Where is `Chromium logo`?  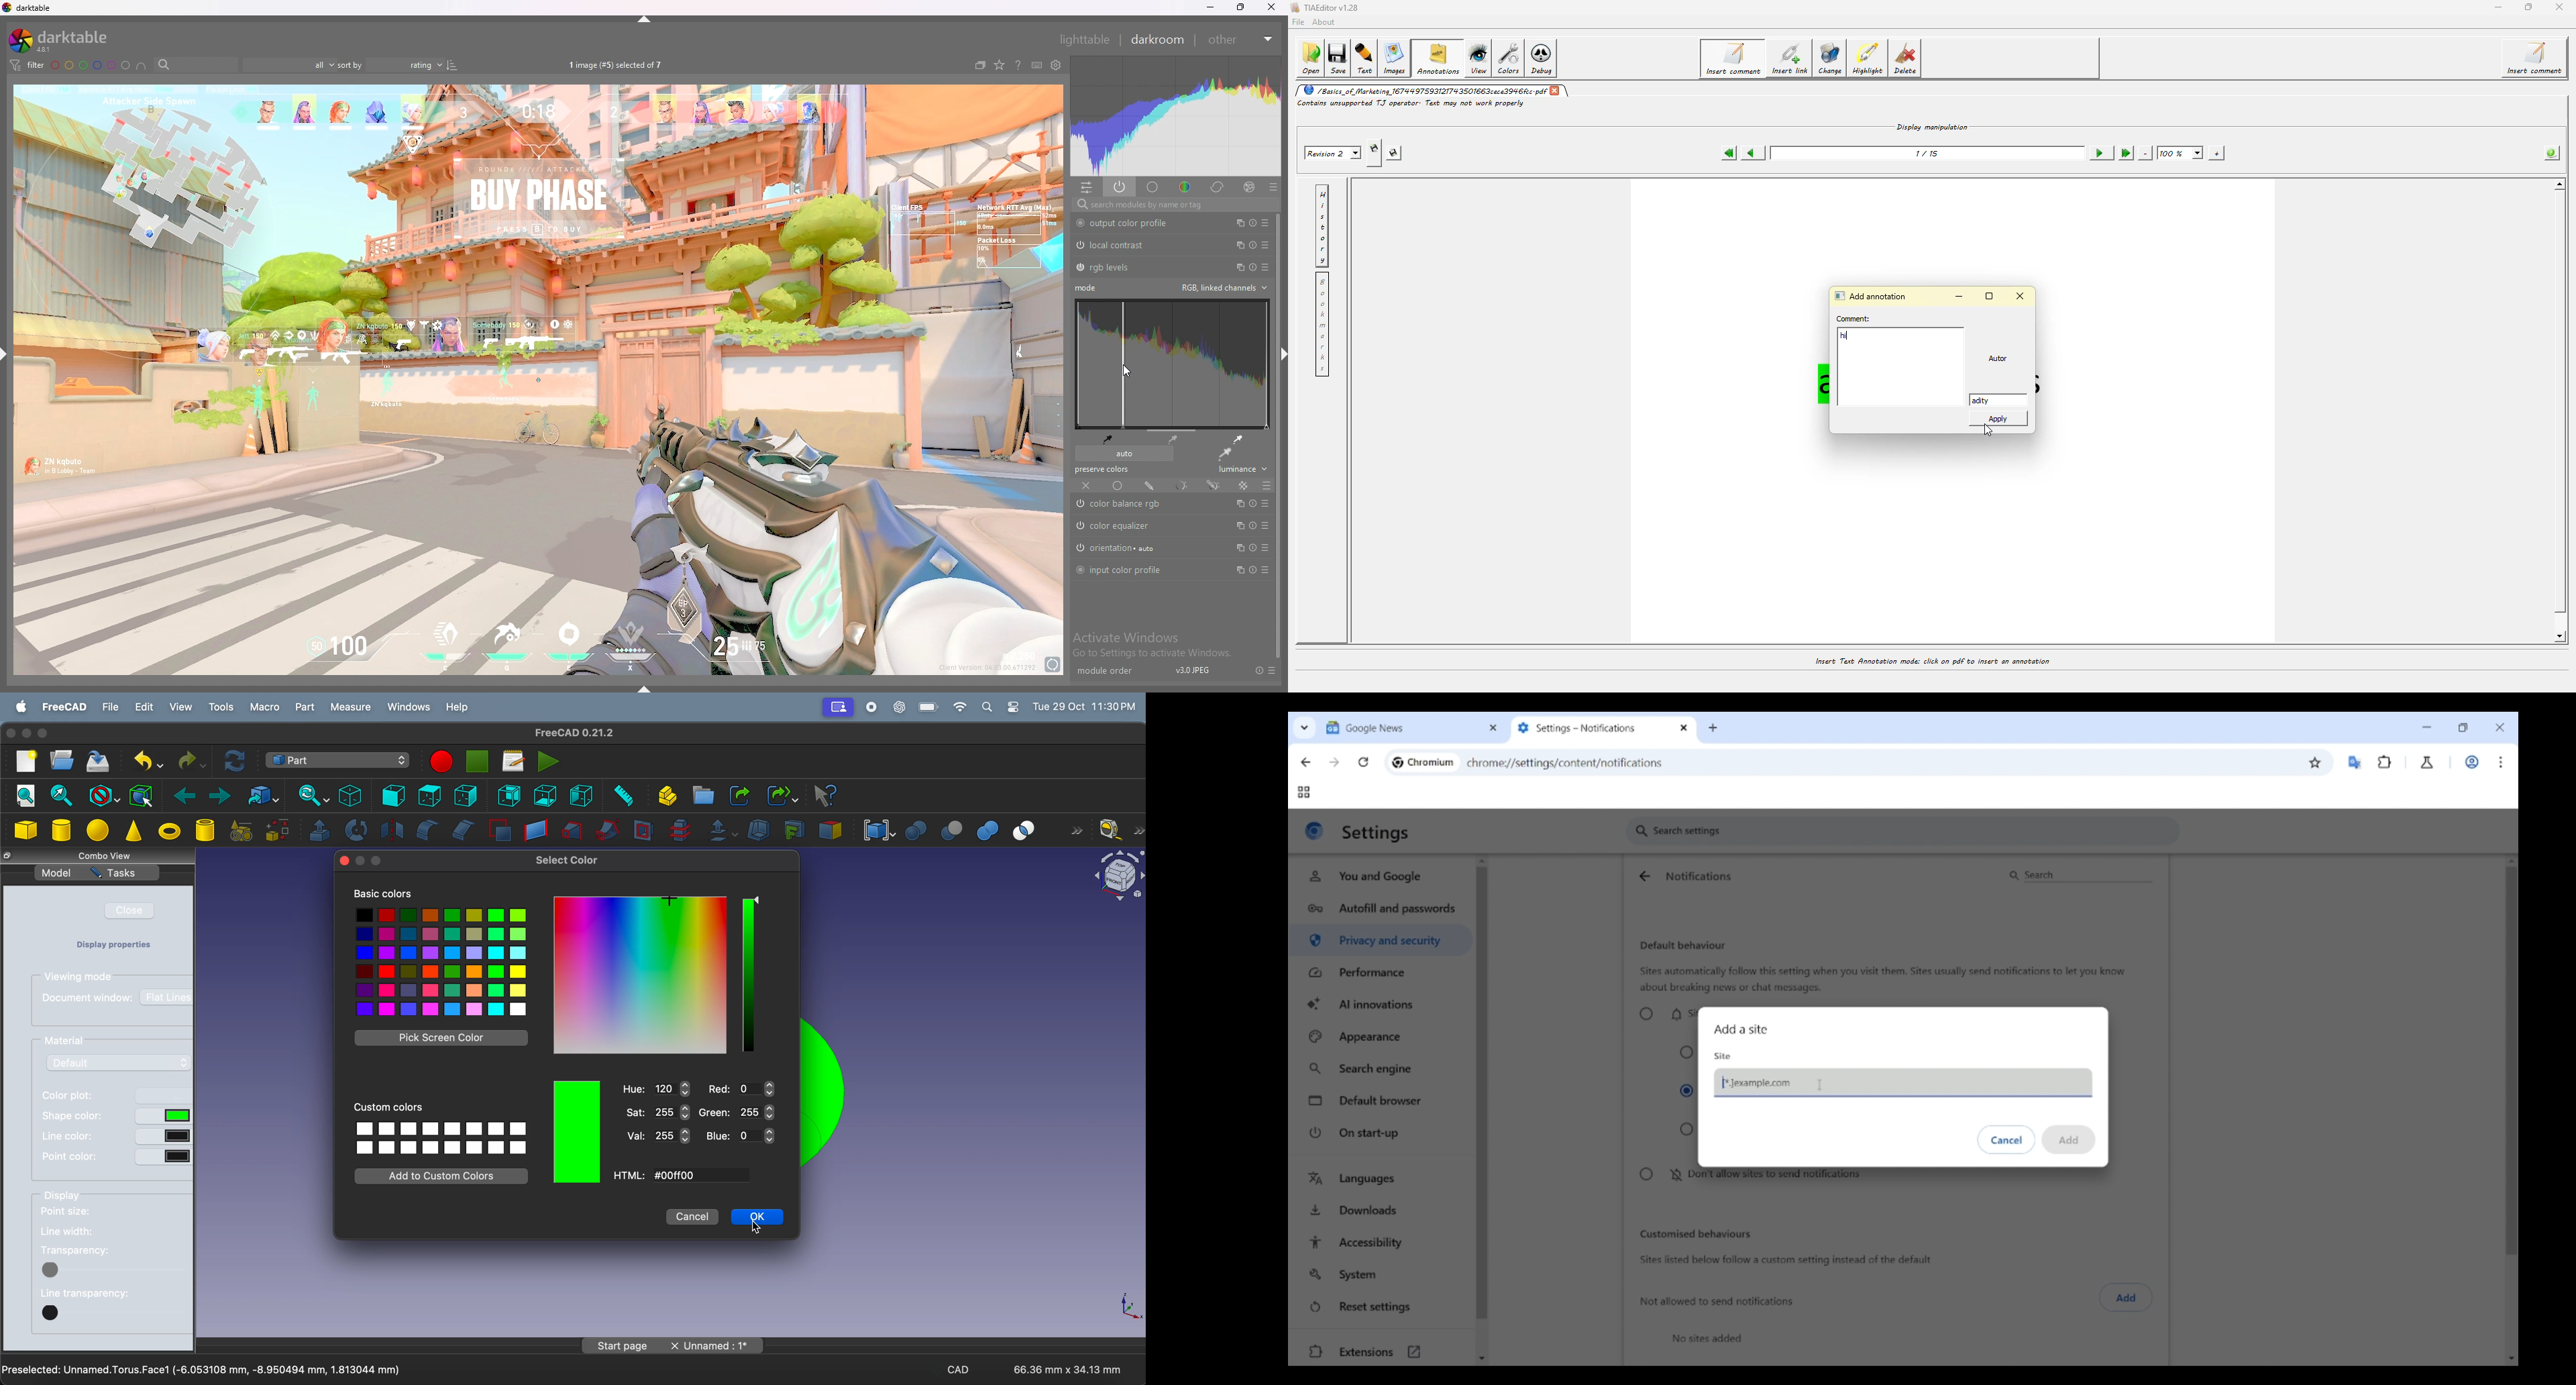 Chromium logo is located at coordinates (1398, 762).